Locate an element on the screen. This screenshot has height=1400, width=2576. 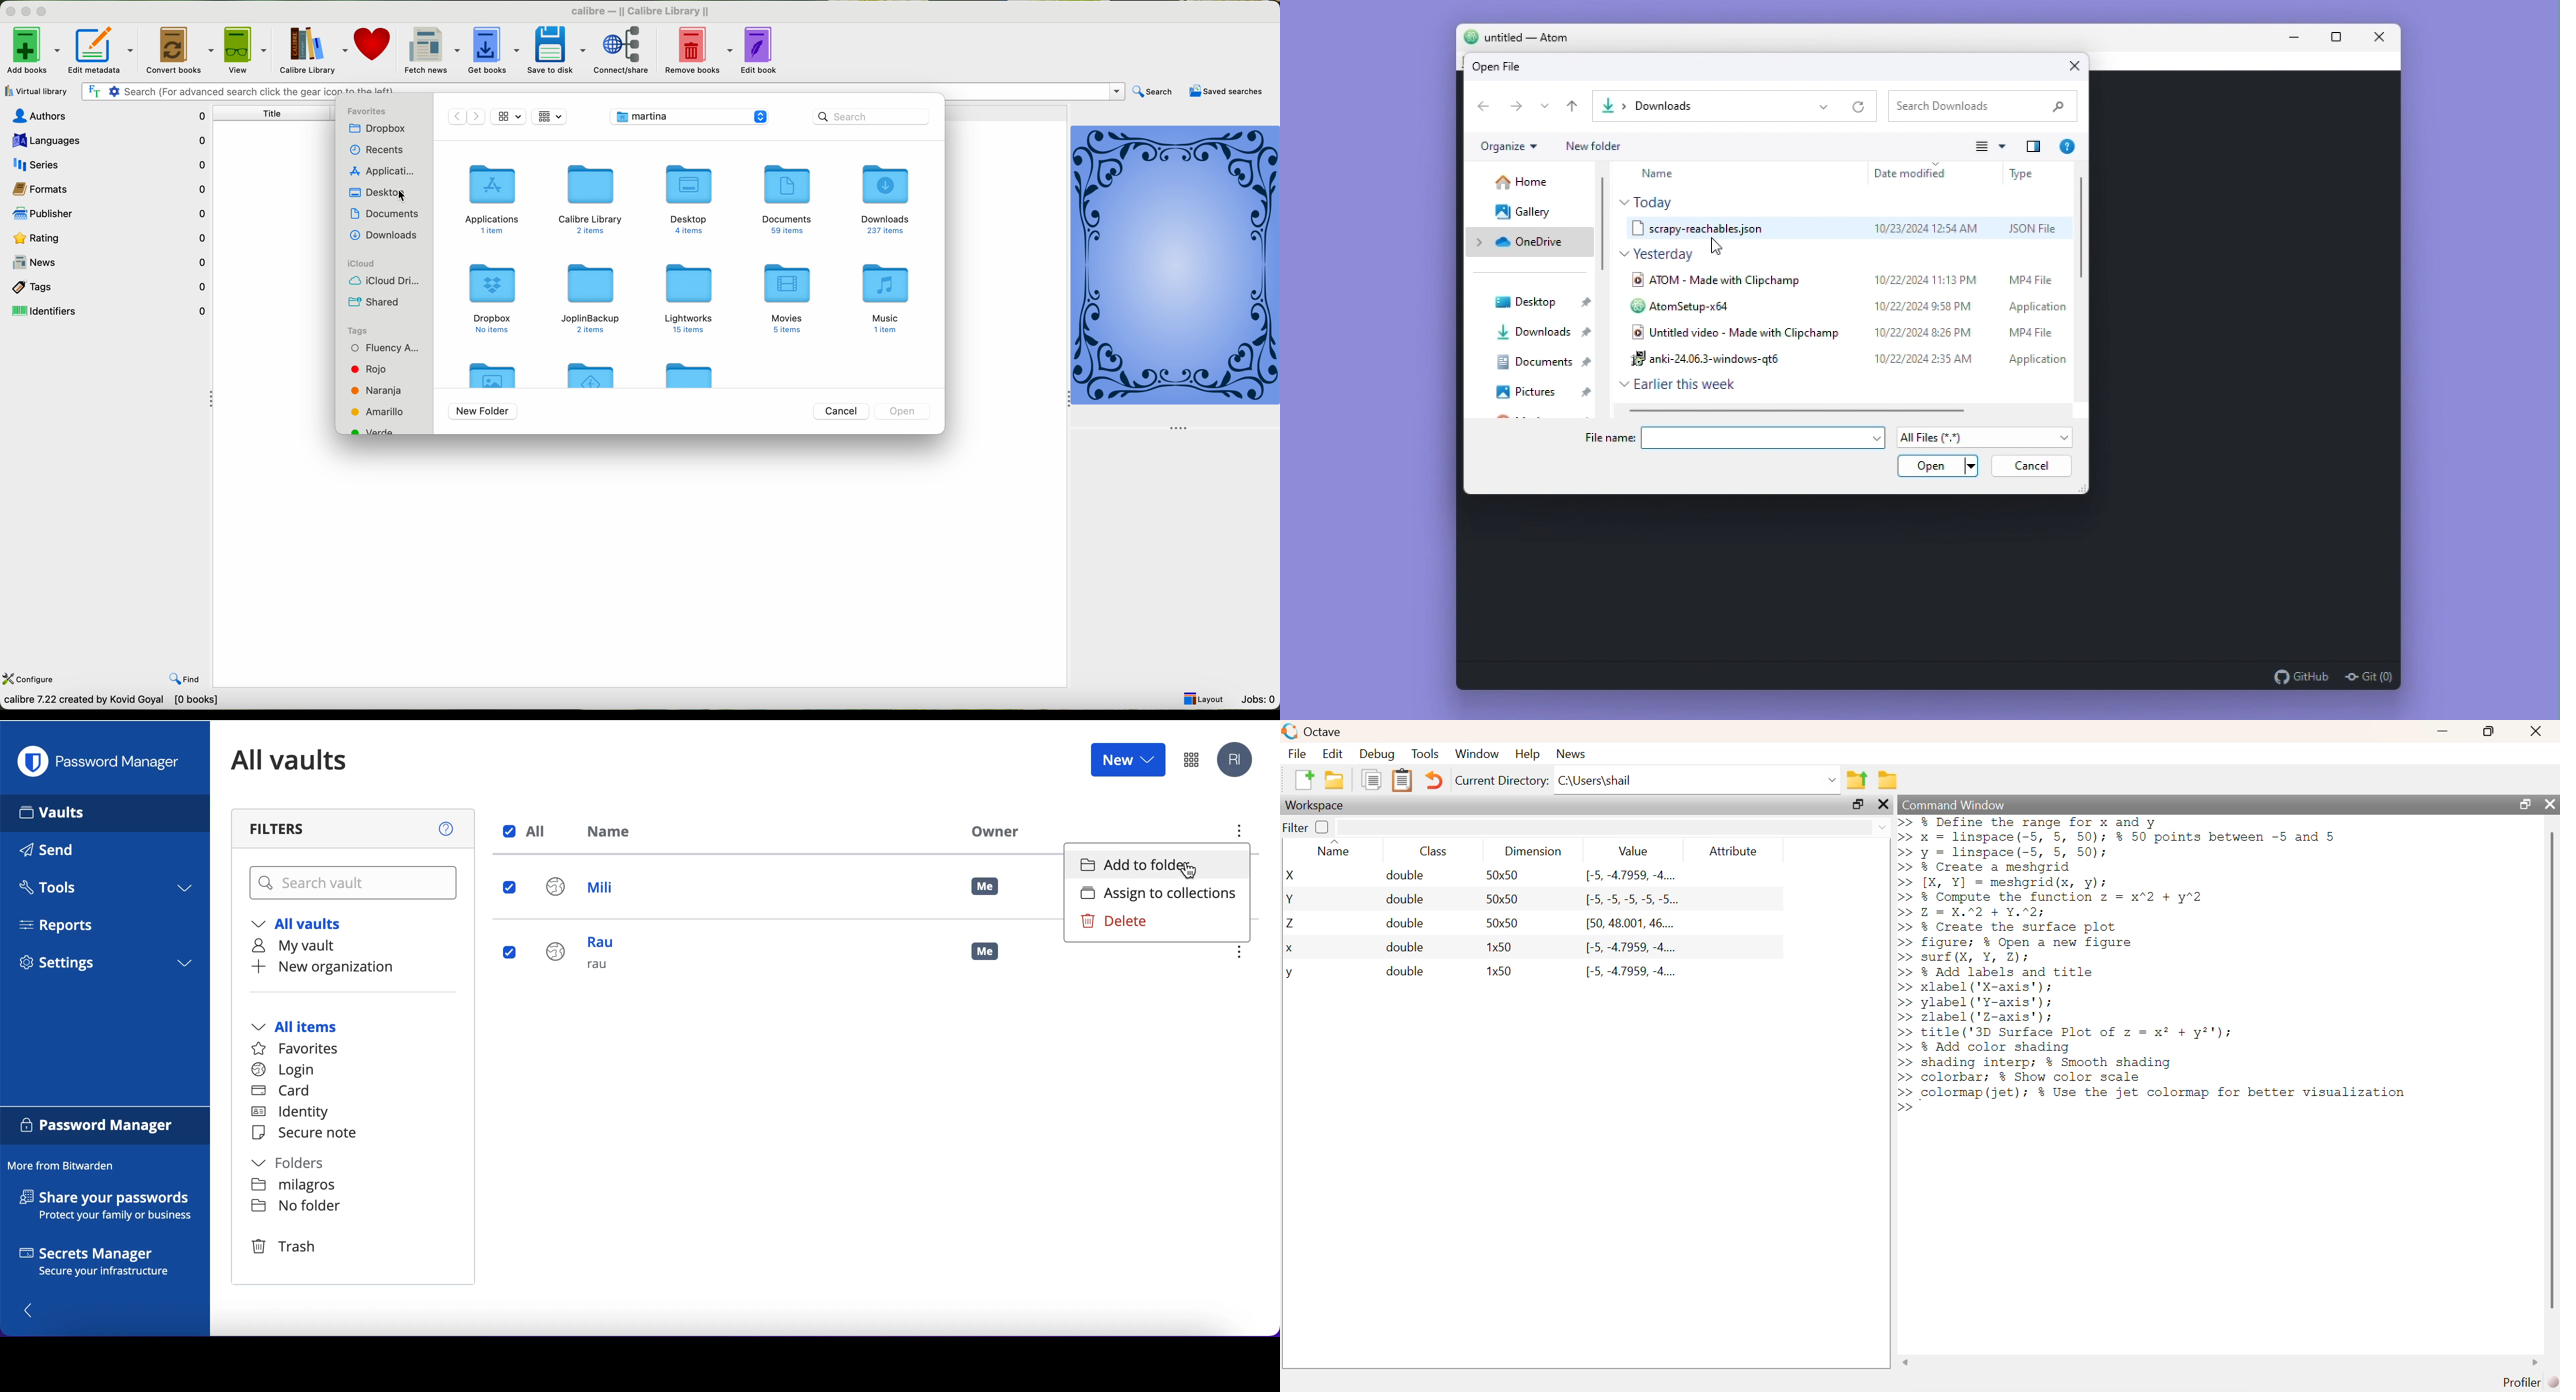
desktop folder is located at coordinates (690, 200).